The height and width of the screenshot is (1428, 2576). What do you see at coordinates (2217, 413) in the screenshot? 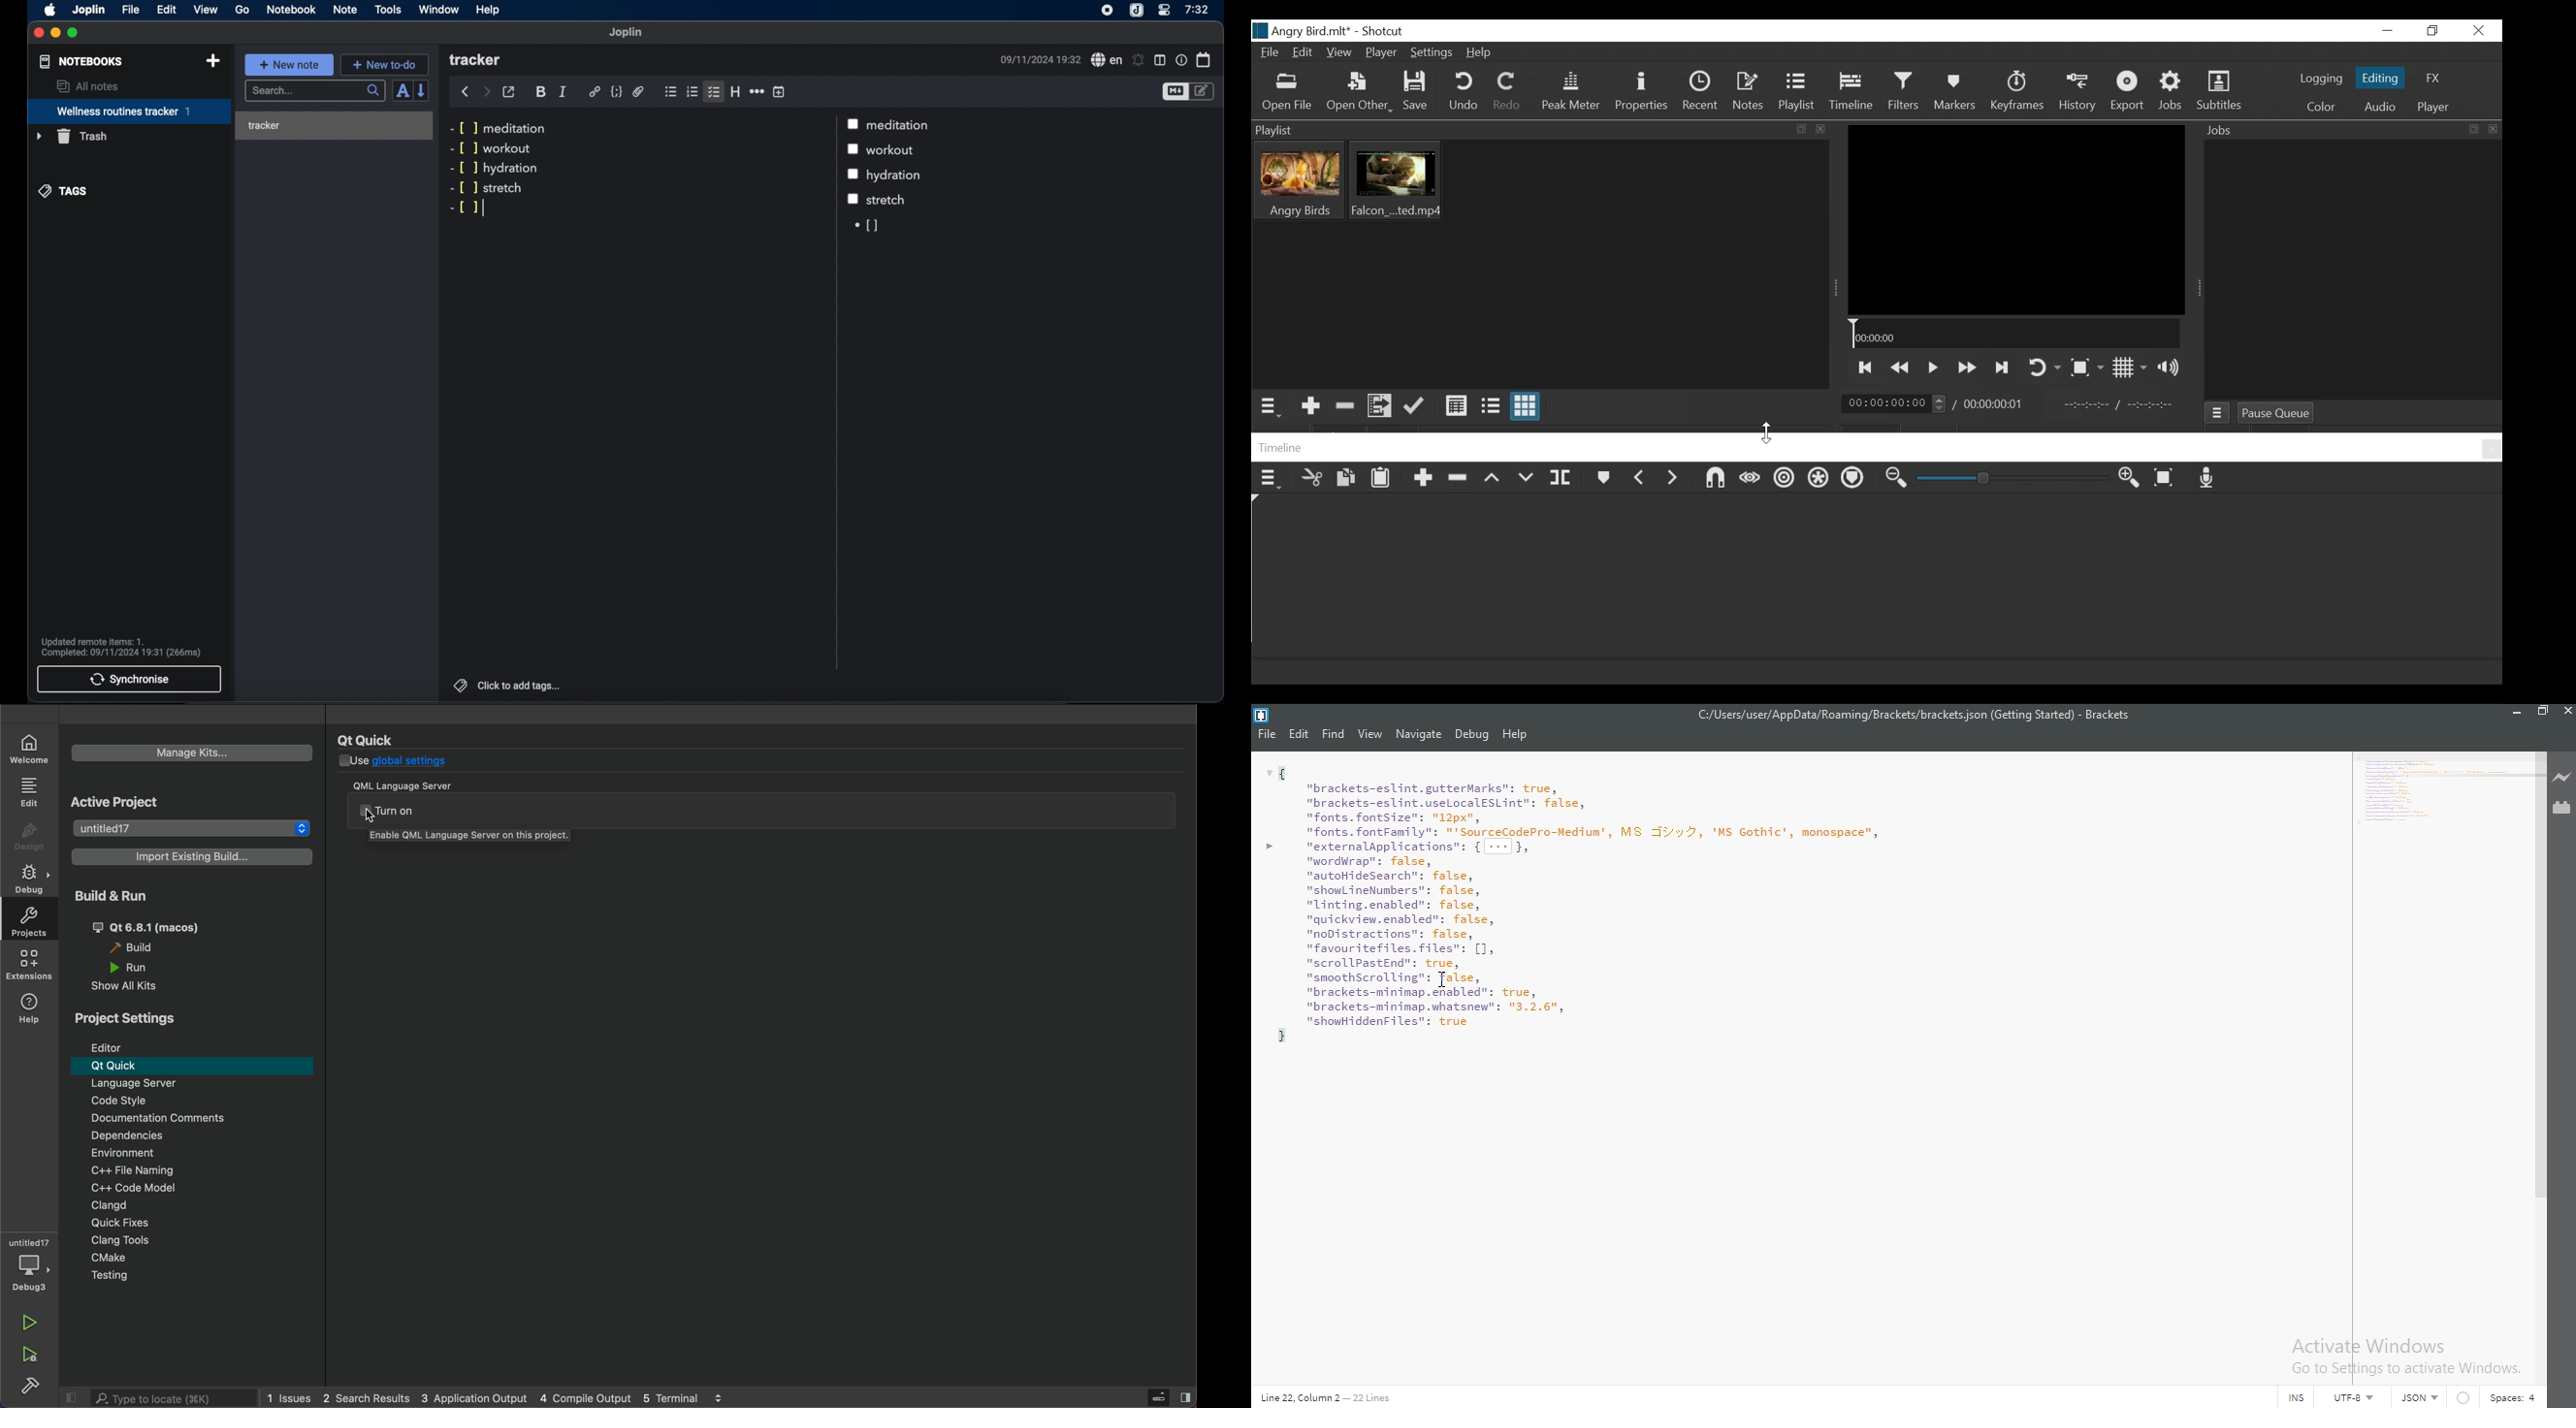
I see `Jobs ` at bounding box center [2217, 413].